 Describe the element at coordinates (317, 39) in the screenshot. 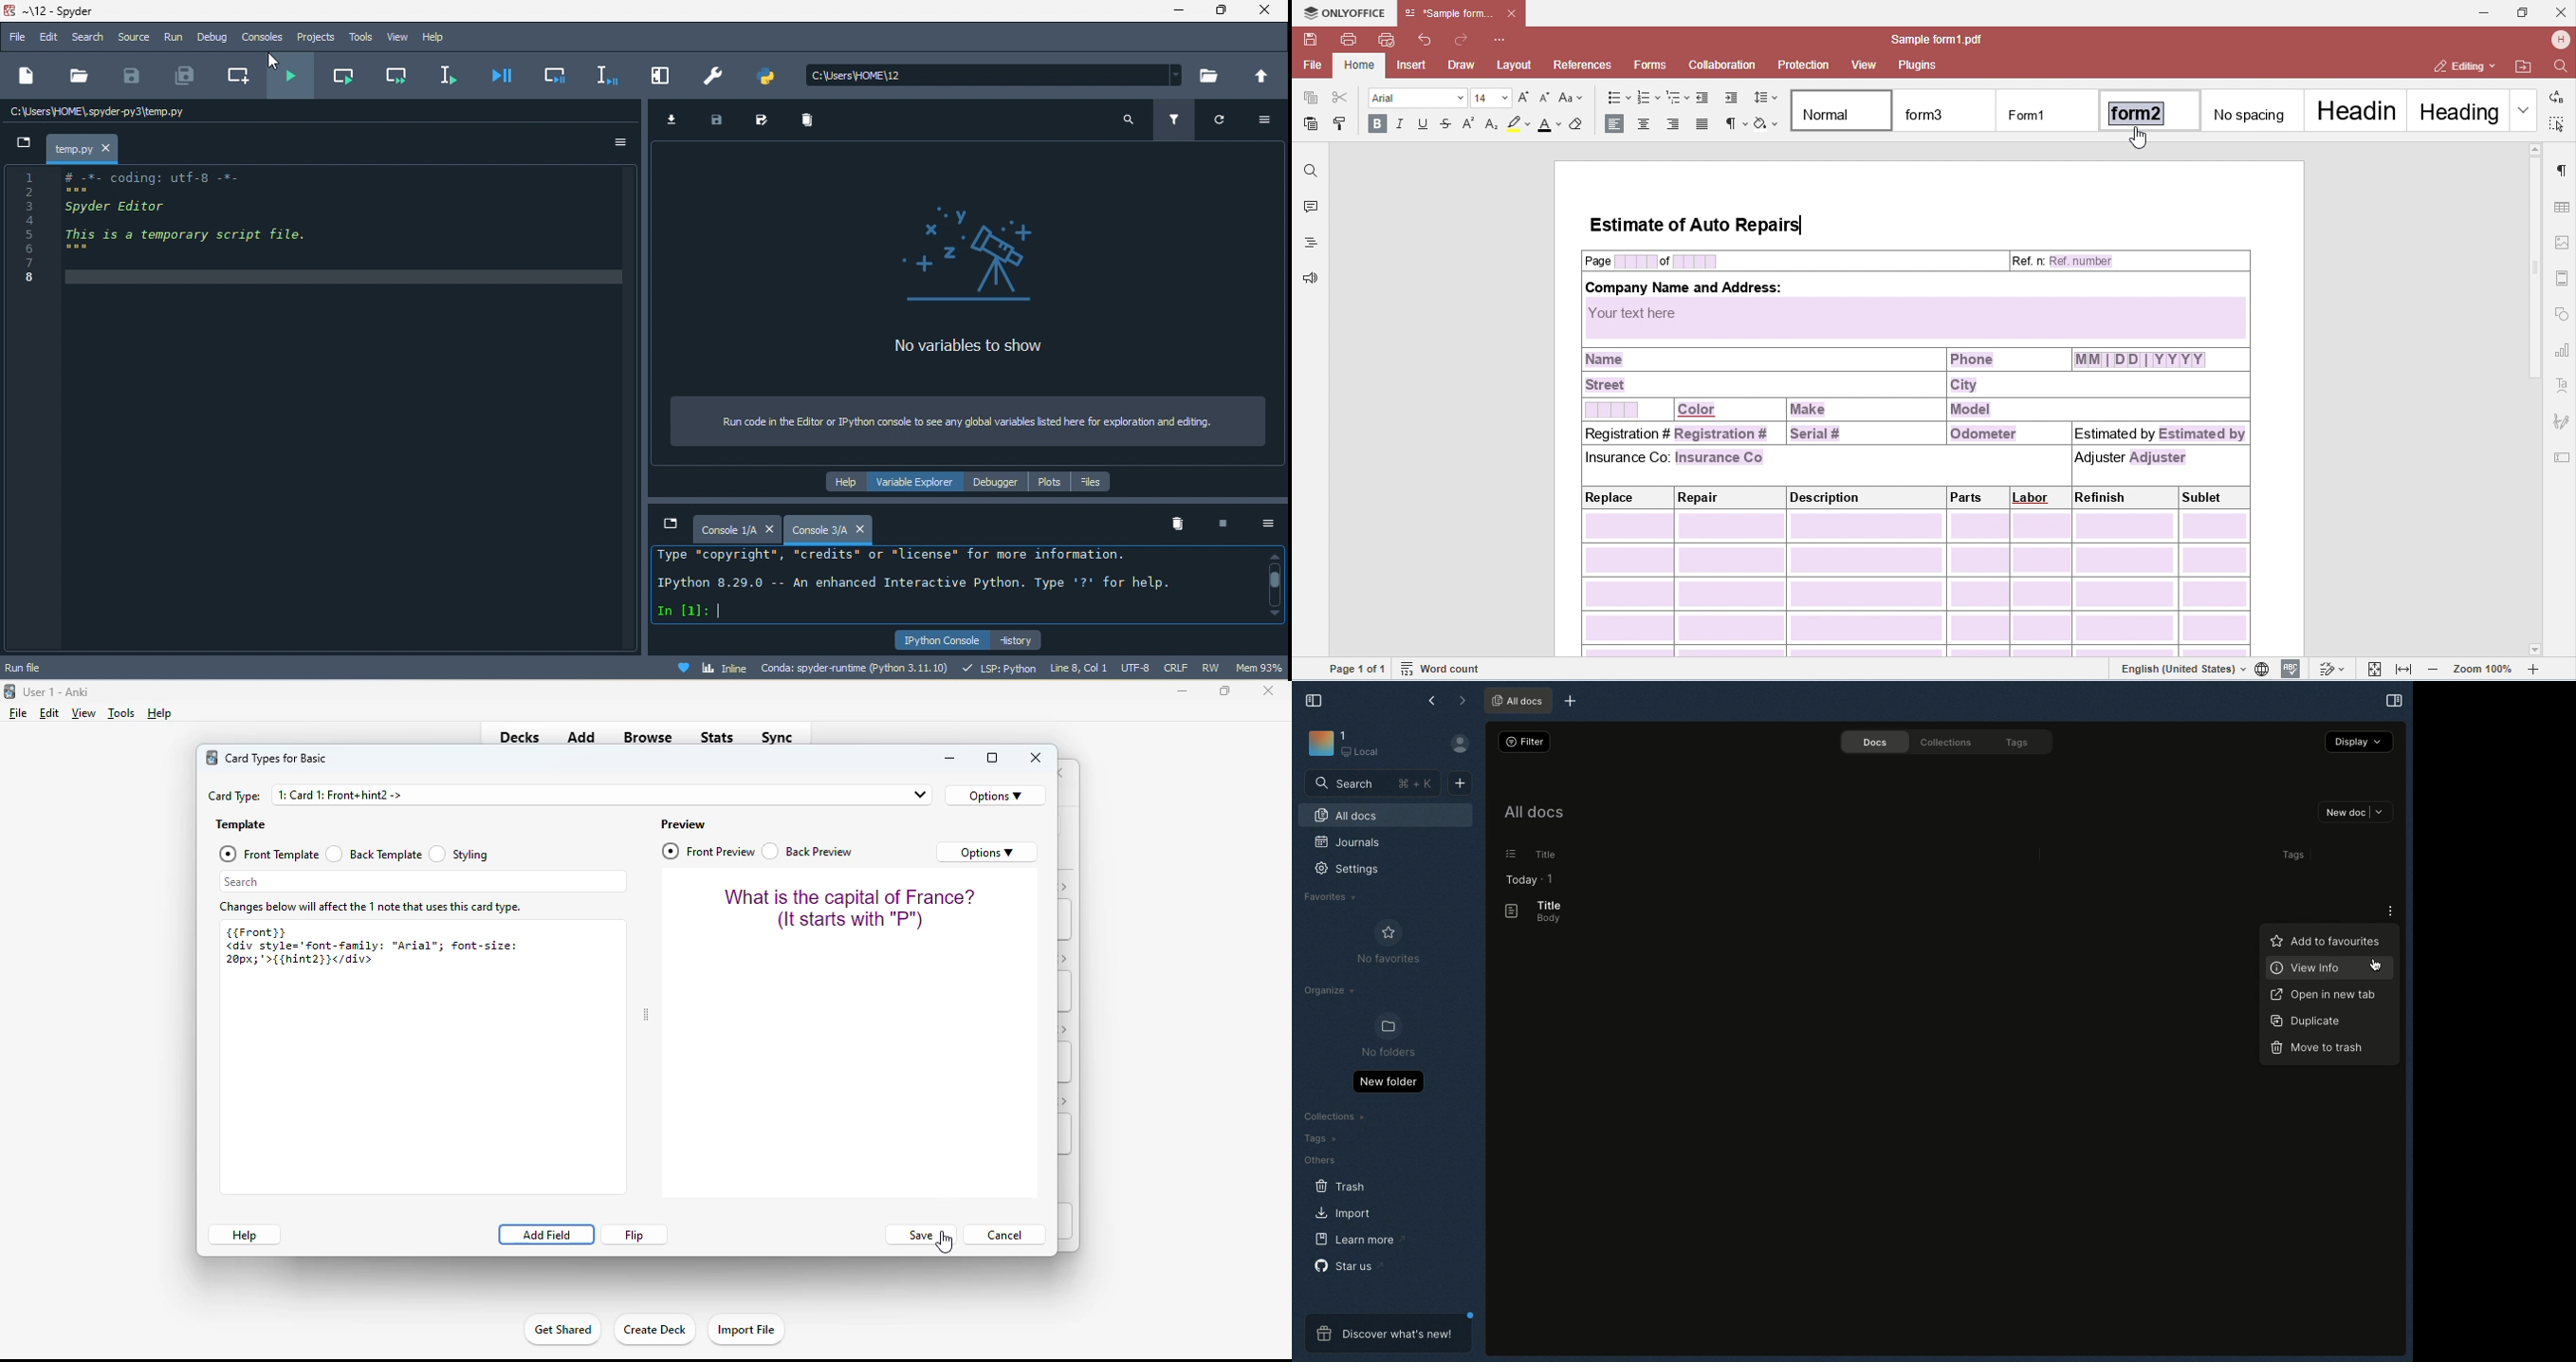

I see `projects` at that location.